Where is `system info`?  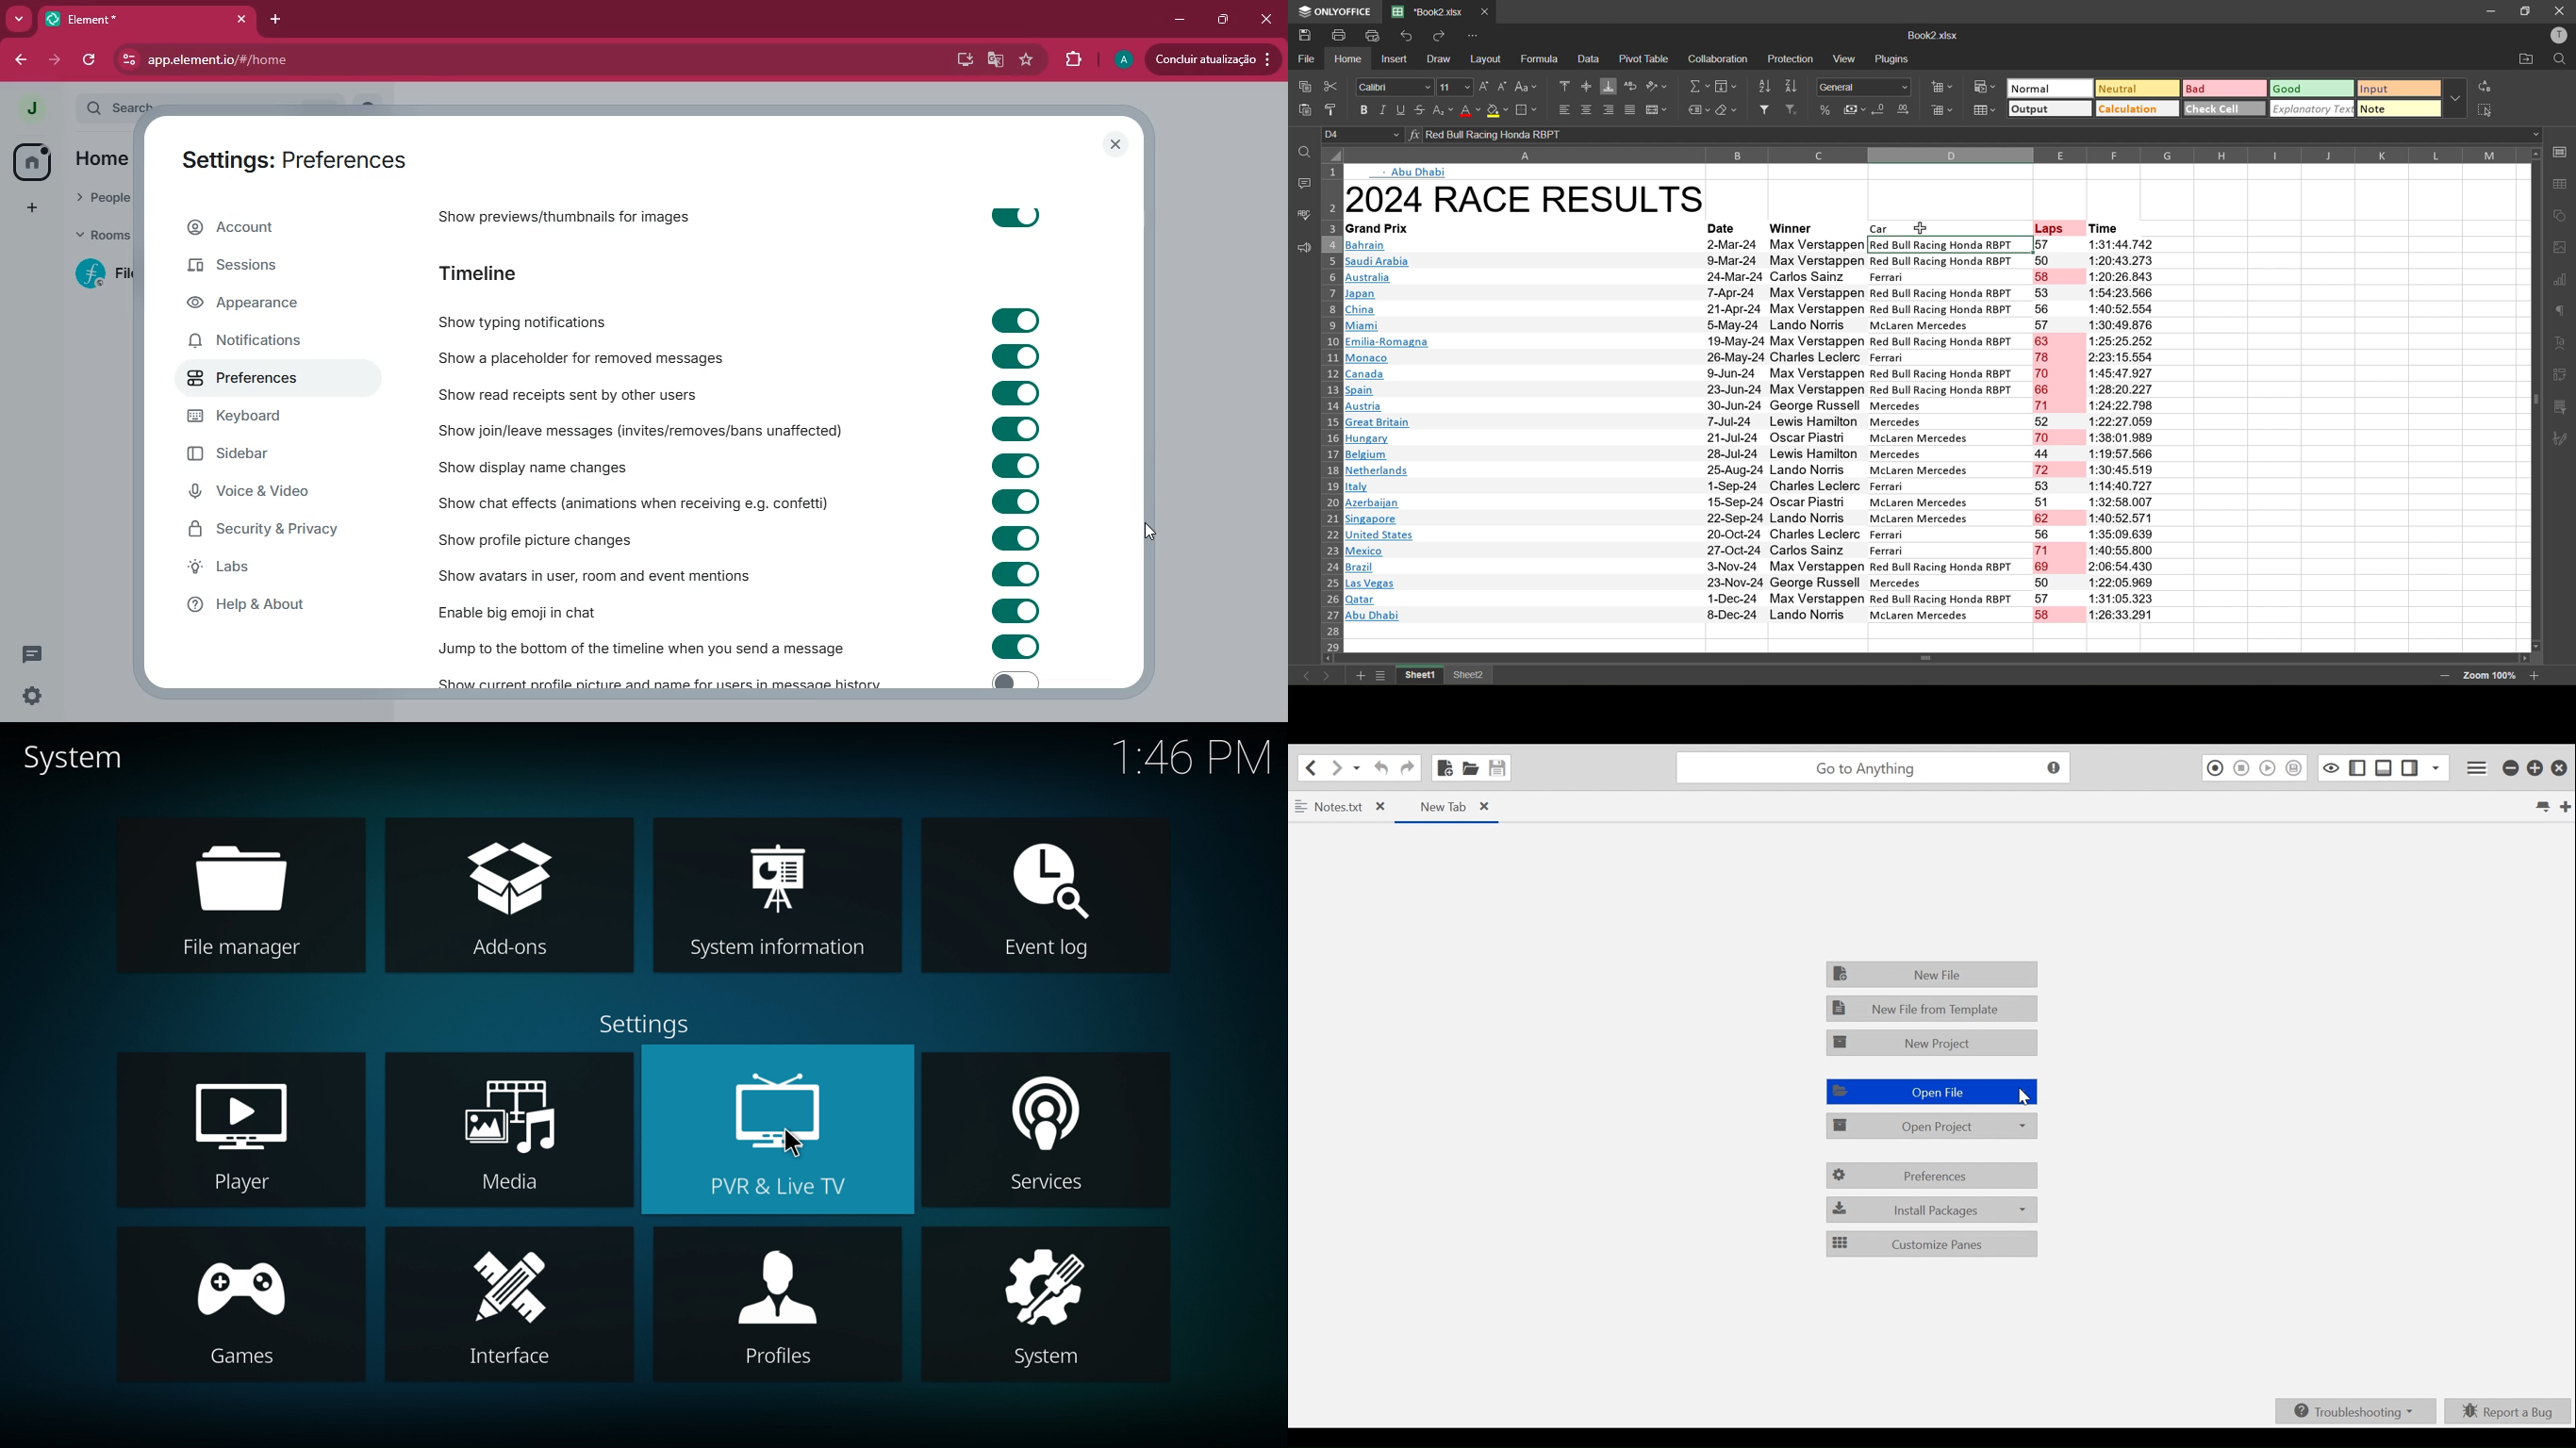
system info is located at coordinates (776, 893).